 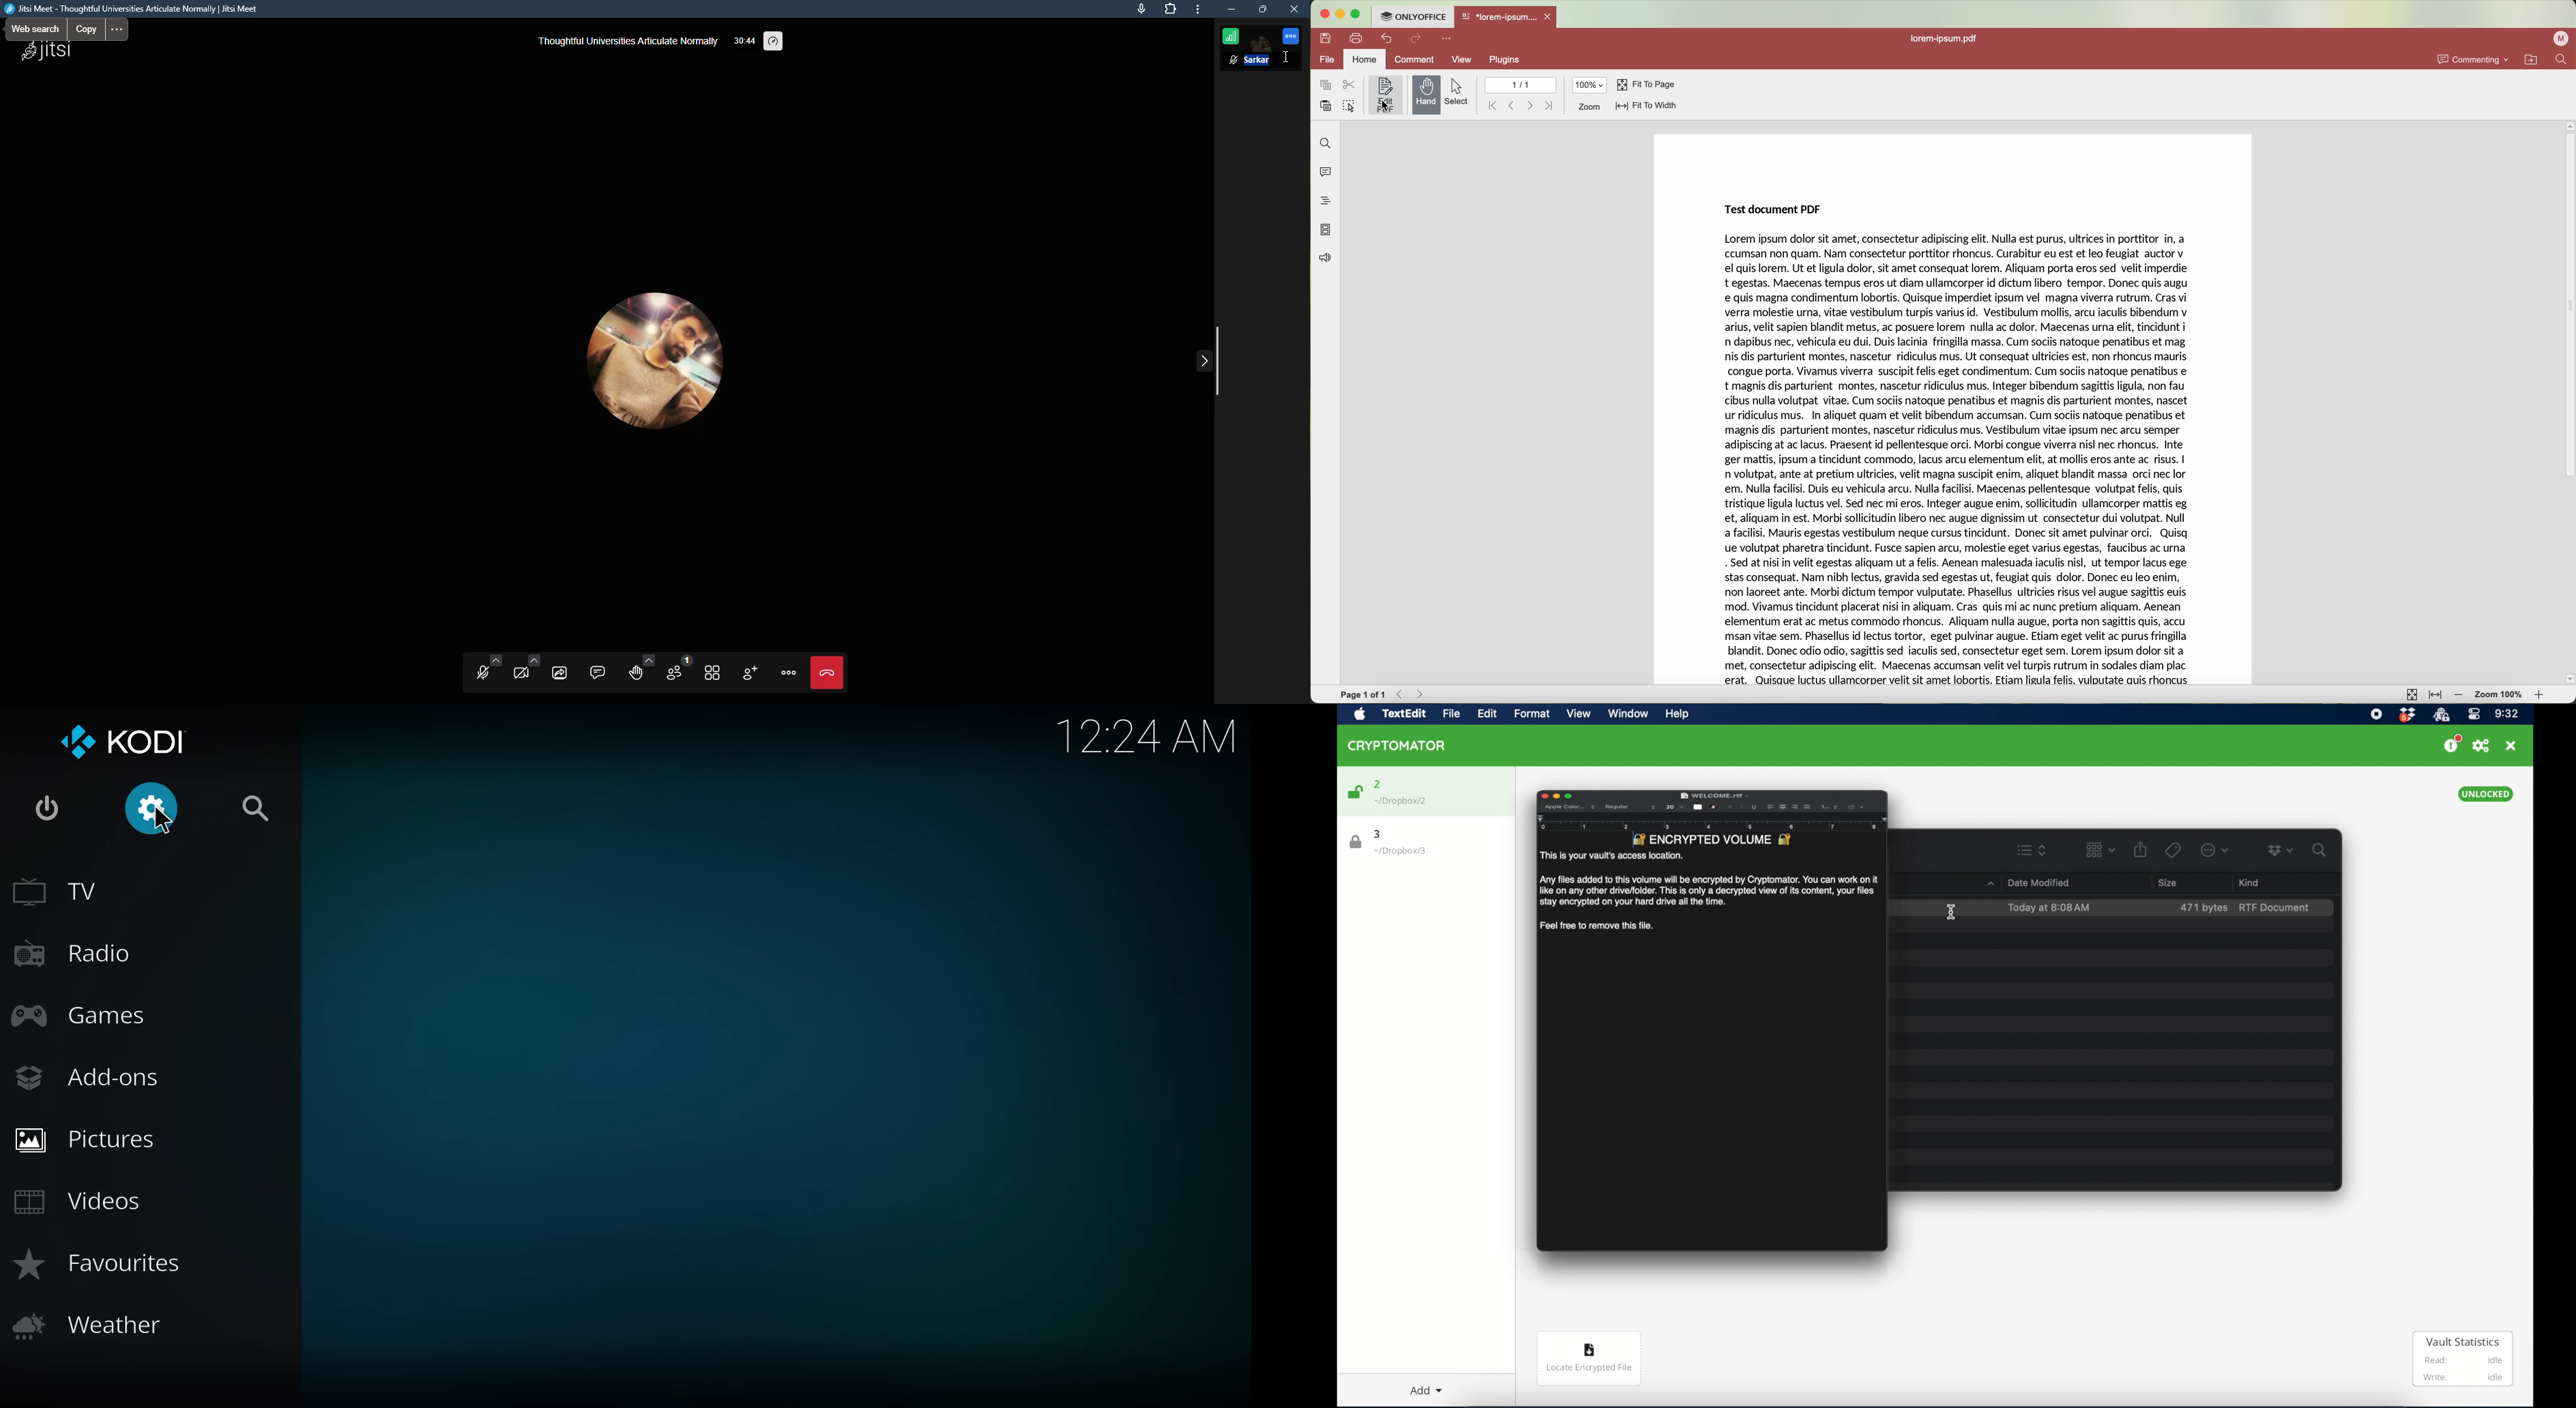 What do you see at coordinates (1233, 36) in the screenshot?
I see `connection` at bounding box center [1233, 36].